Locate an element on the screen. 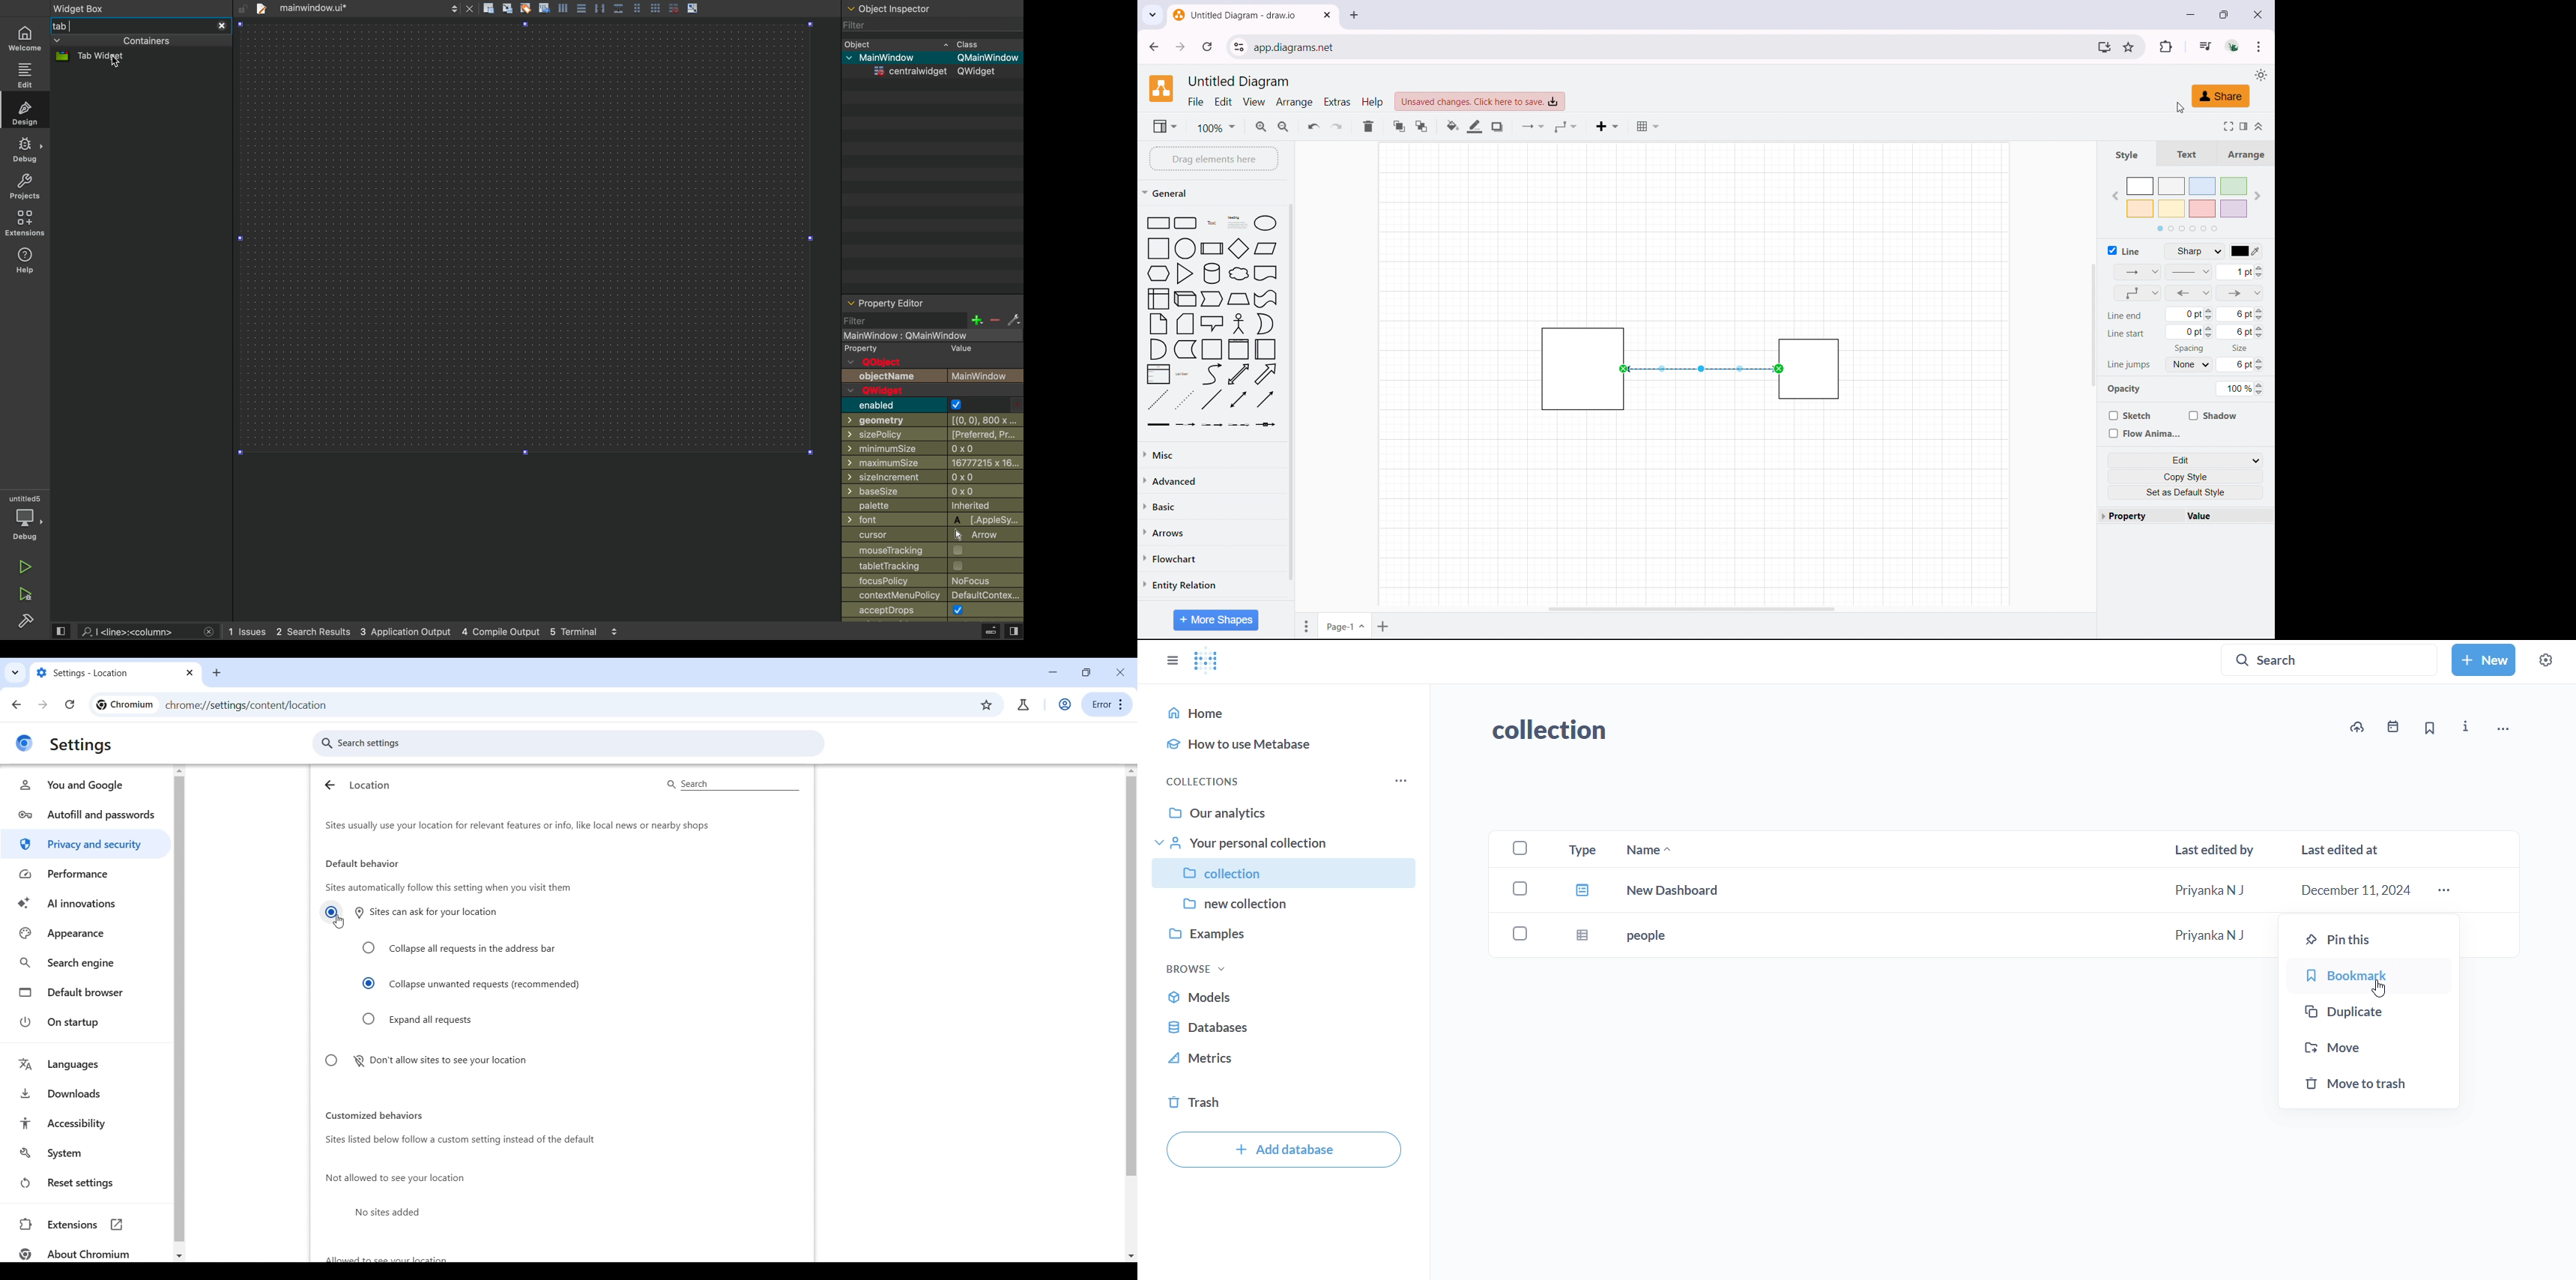  zoom level is located at coordinates (1216, 127).